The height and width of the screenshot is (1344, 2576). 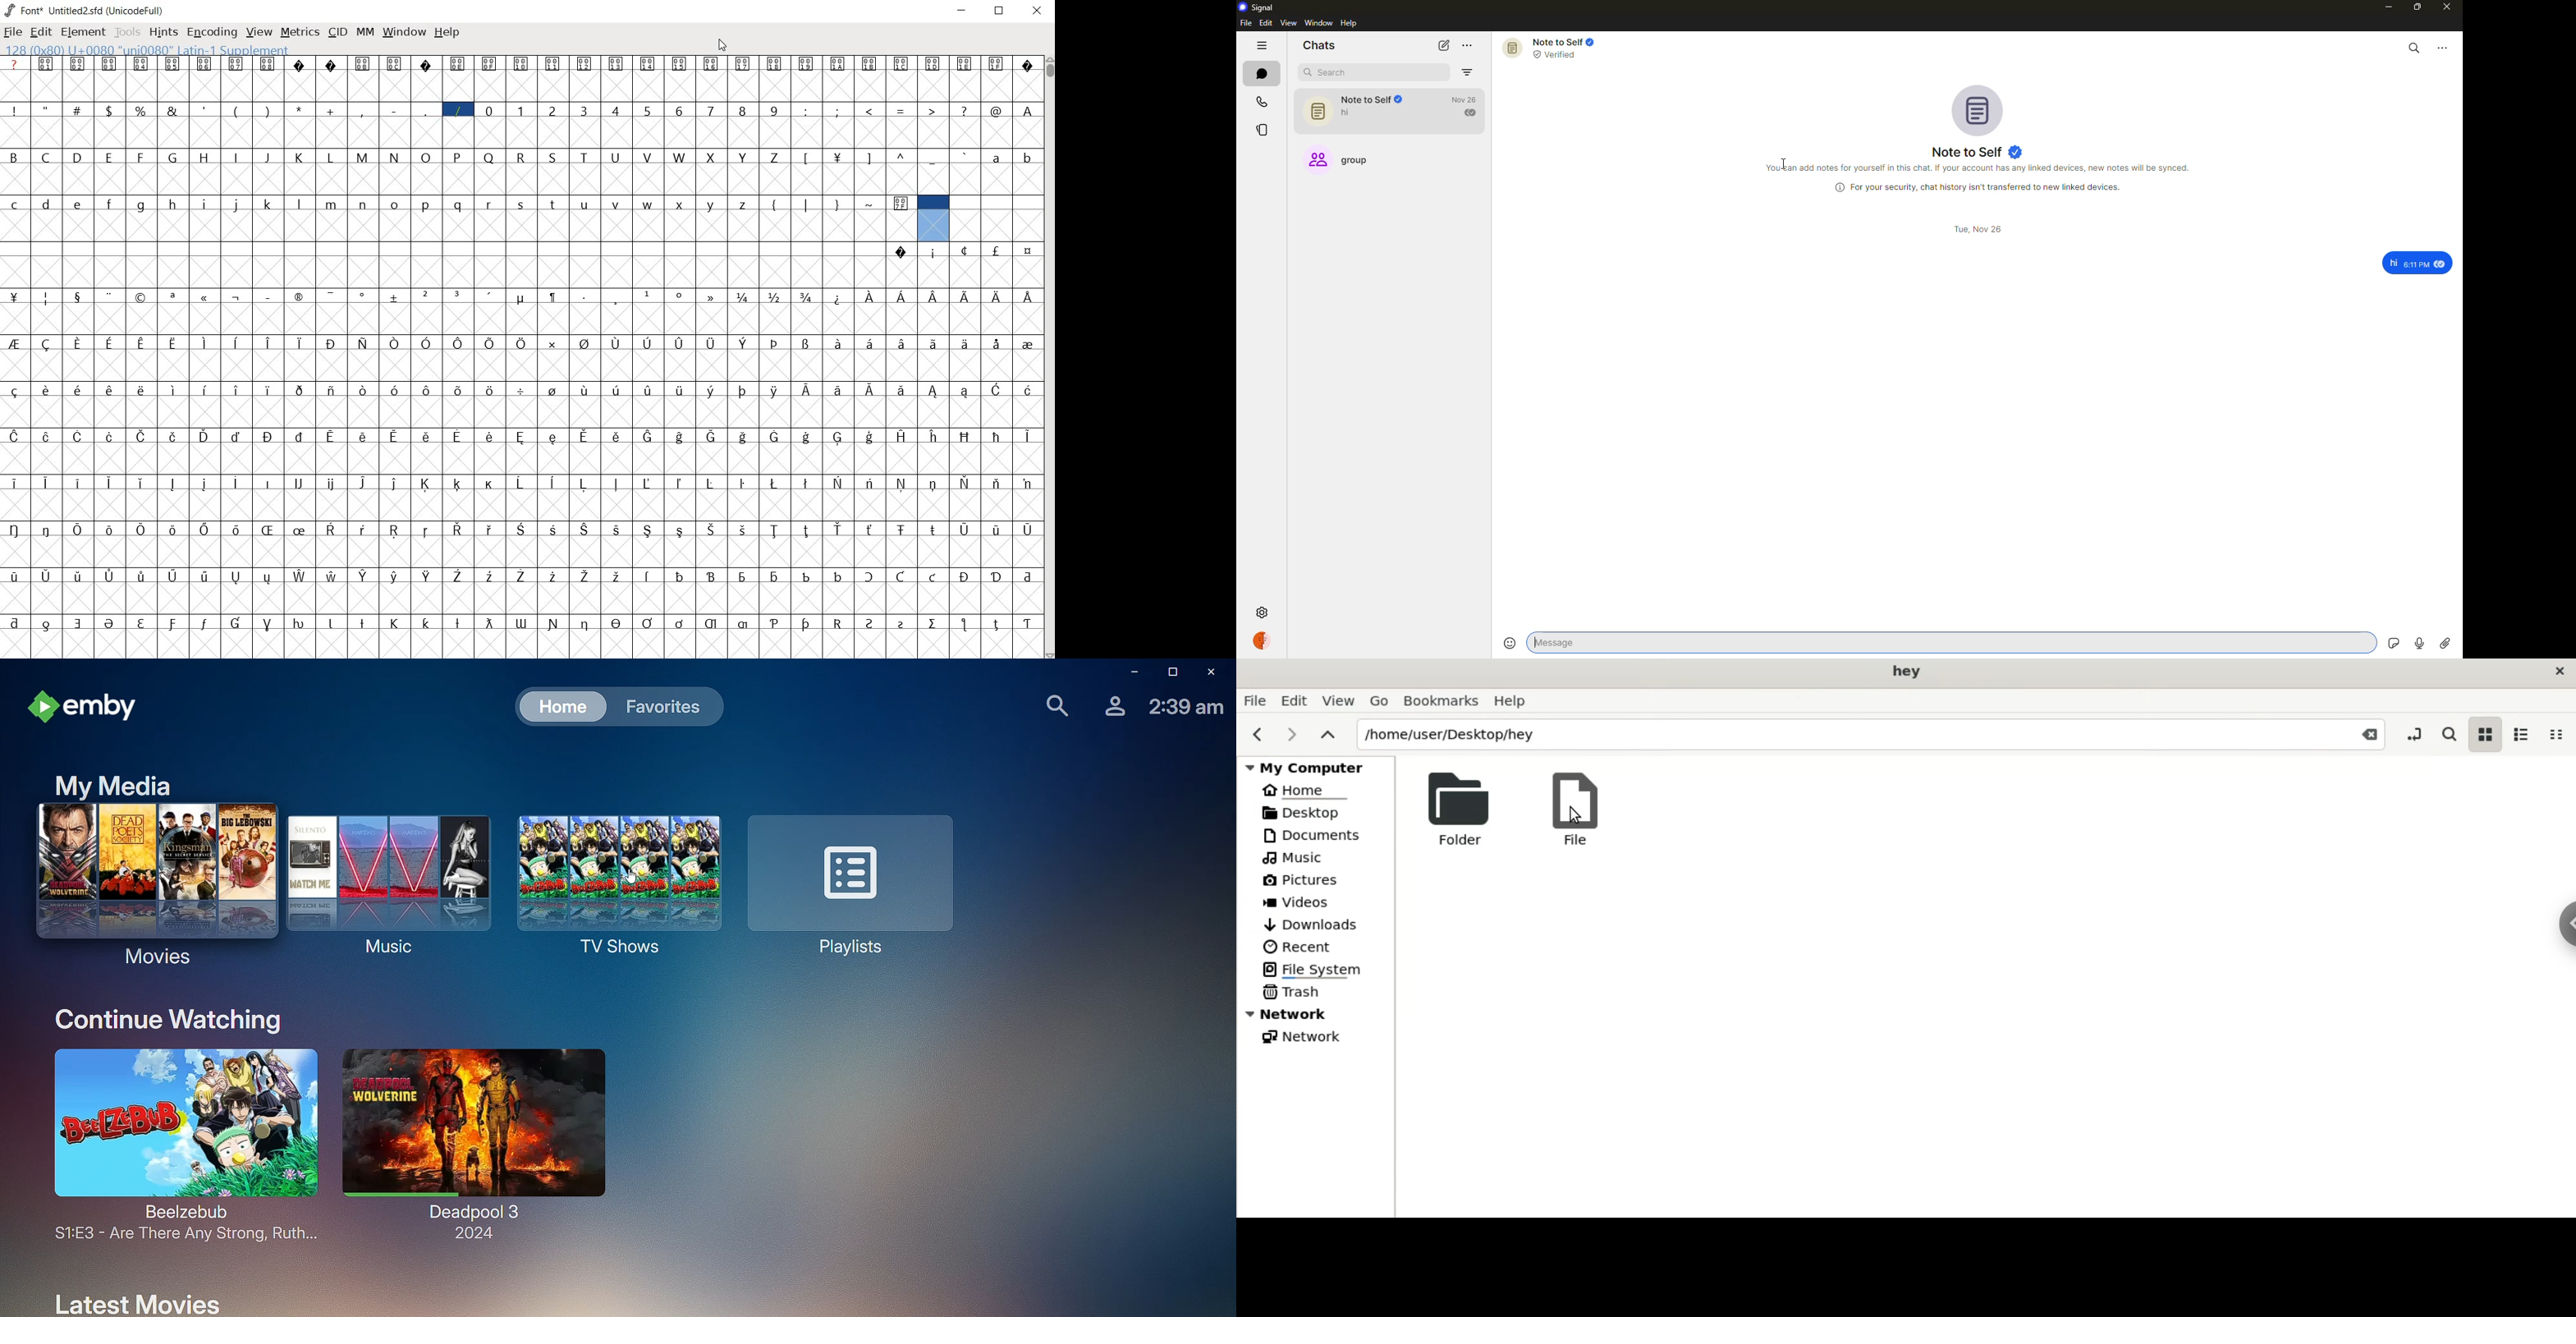 What do you see at coordinates (933, 252) in the screenshot?
I see `Symbol` at bounding box center [933, 252].